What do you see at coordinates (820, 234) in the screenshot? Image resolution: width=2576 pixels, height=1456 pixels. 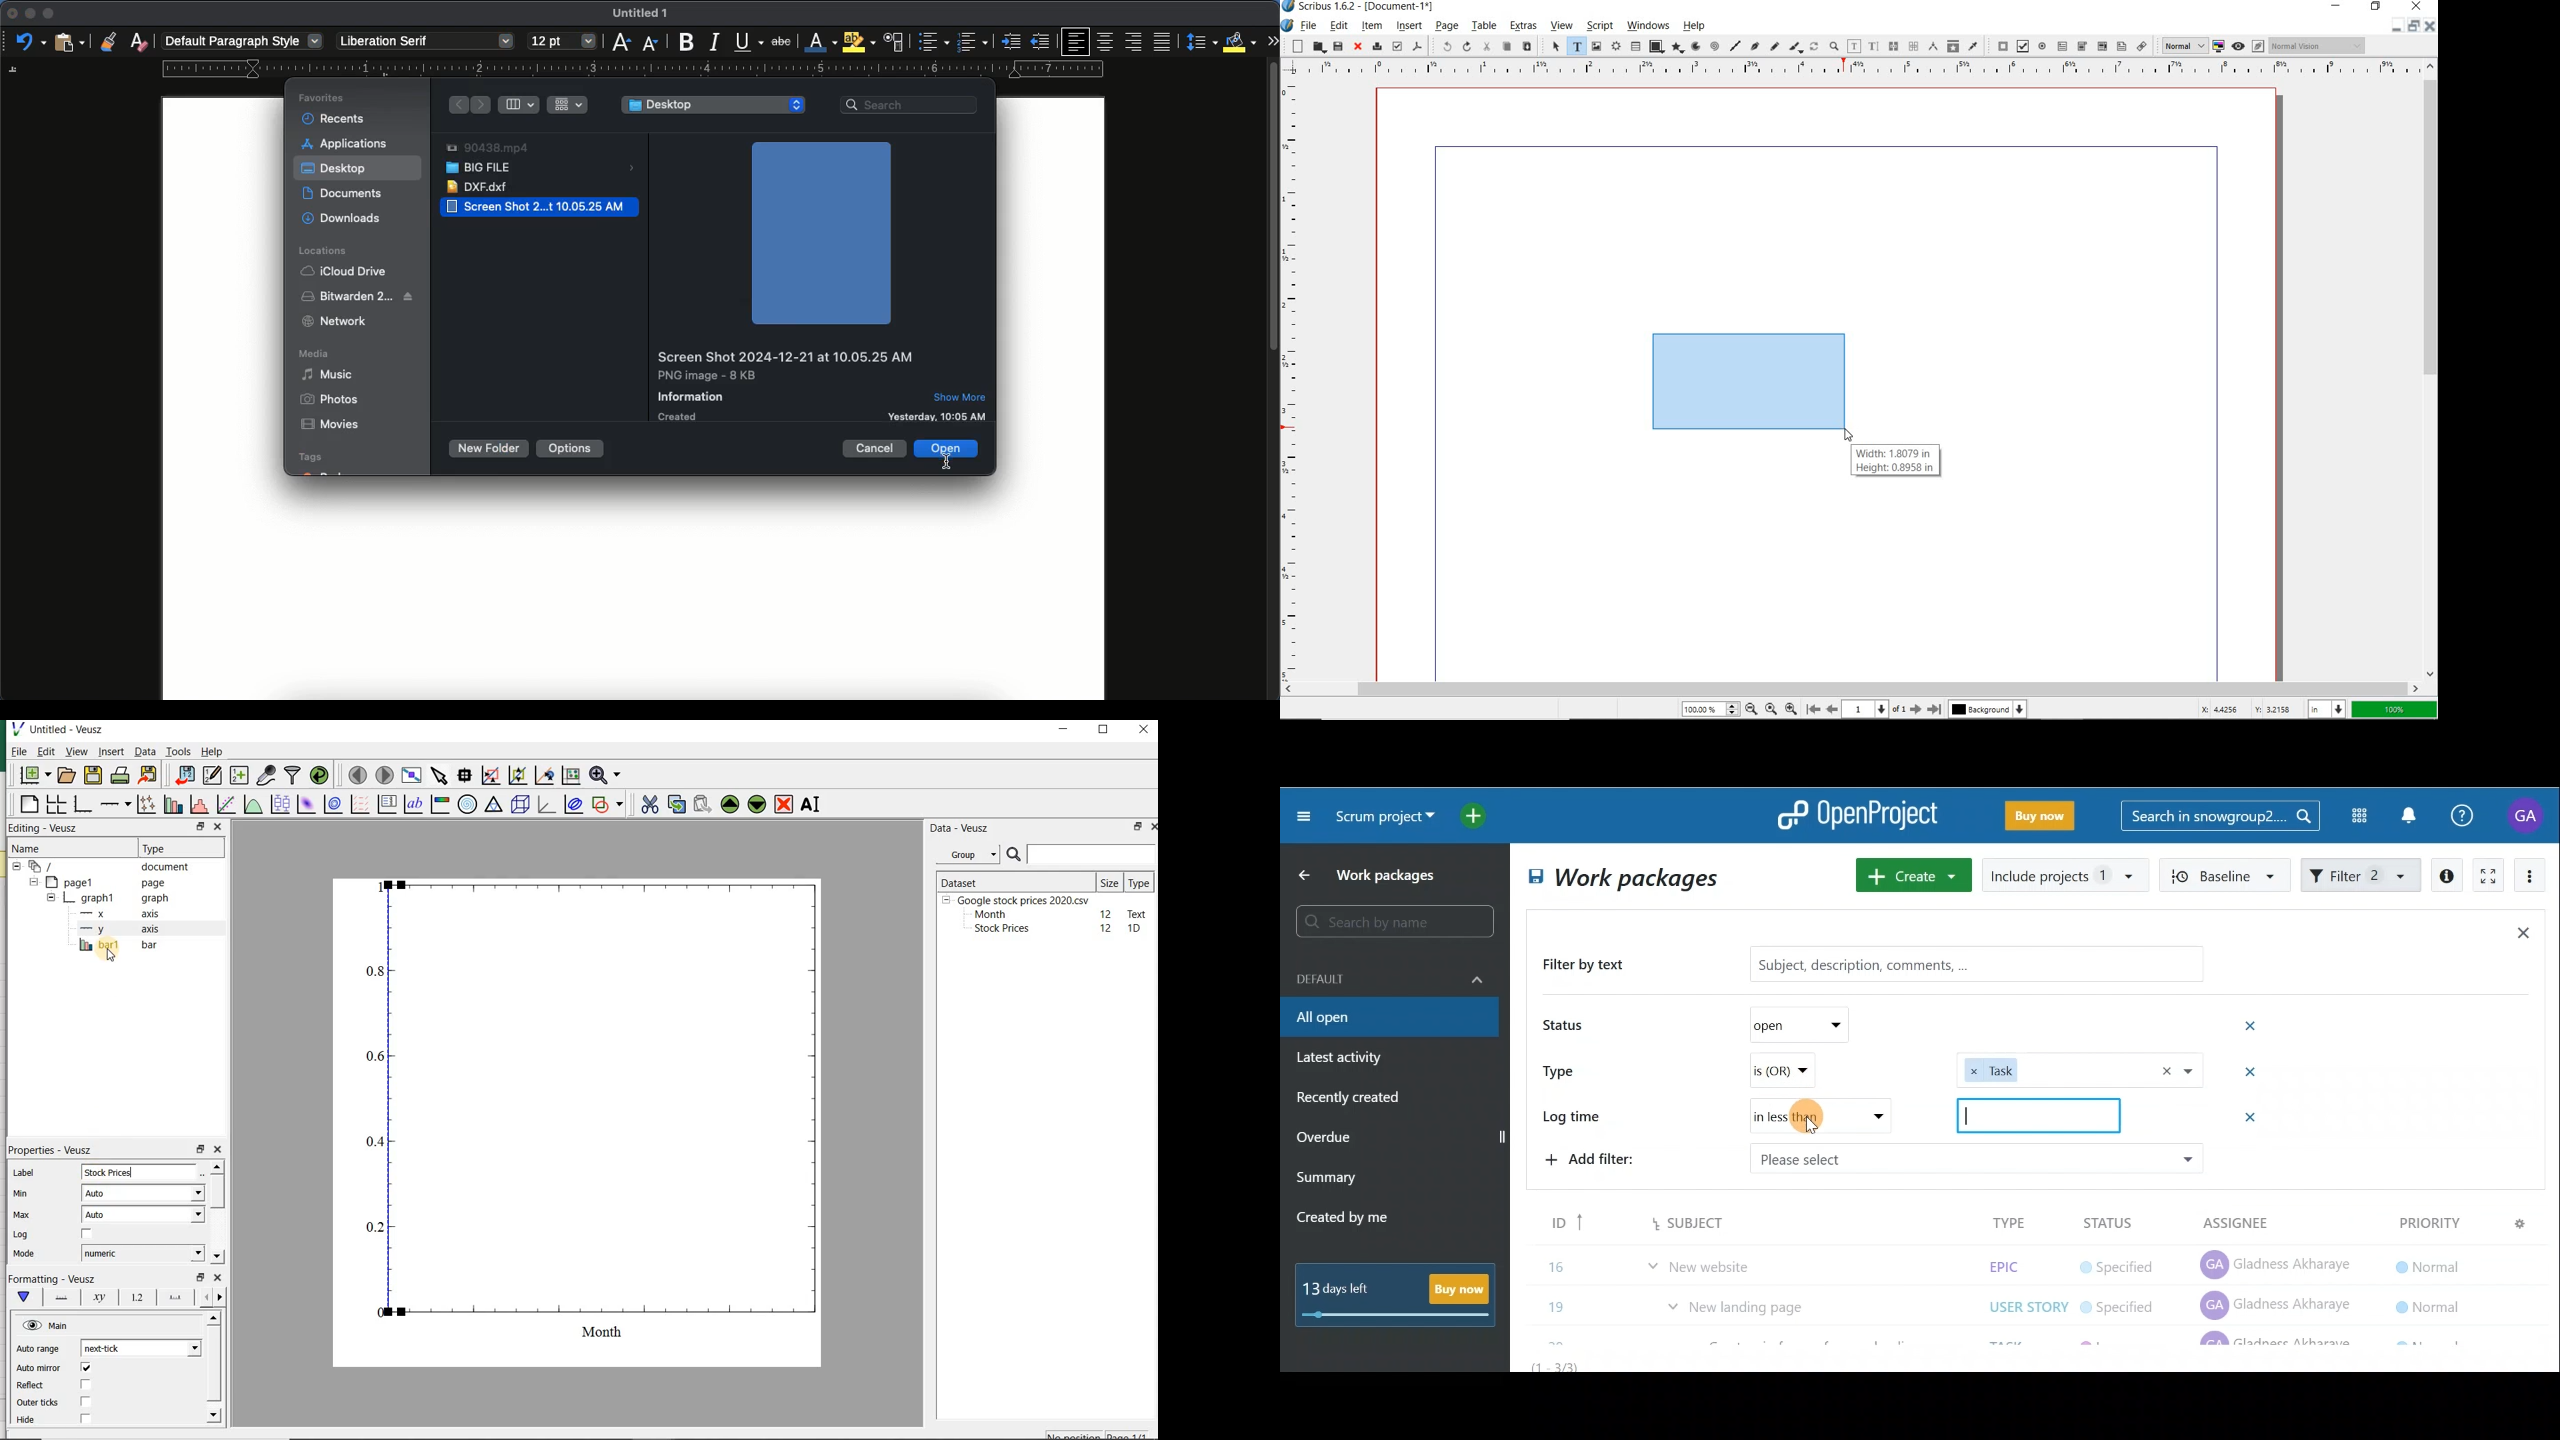 I see `image` at bounding box center [820, 234].